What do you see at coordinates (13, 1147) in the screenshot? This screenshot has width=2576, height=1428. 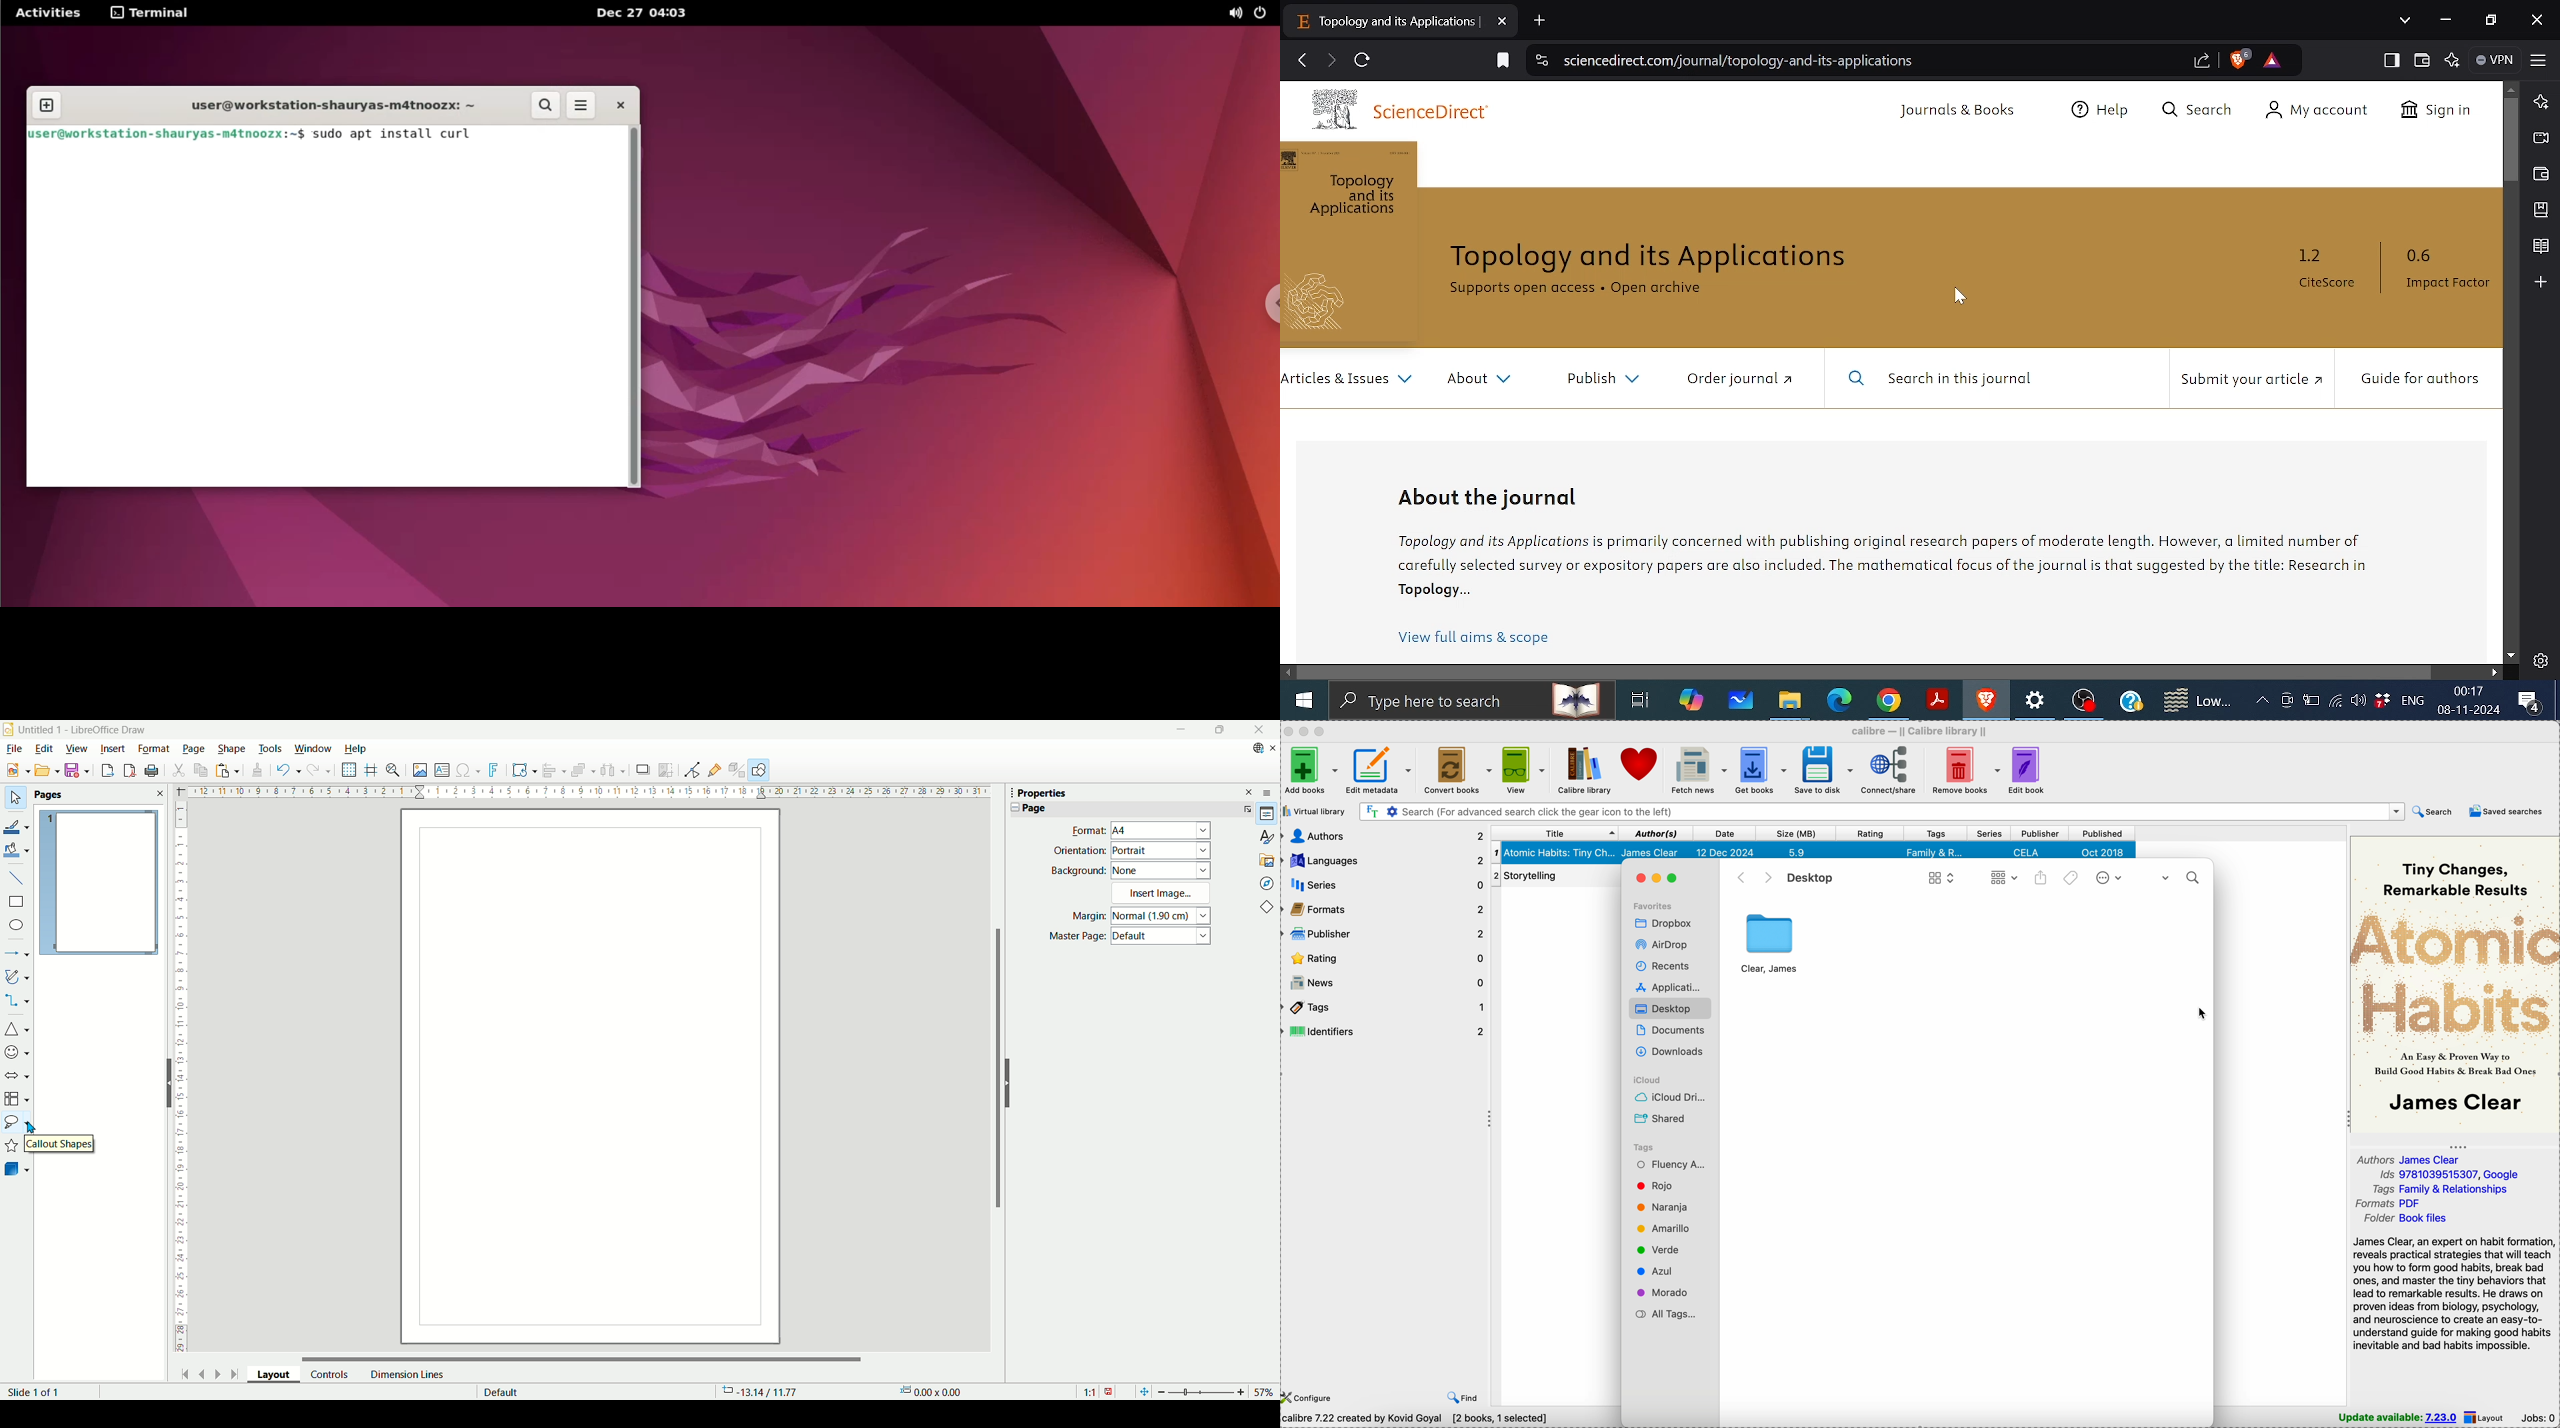 I see `stars and banners` at bounding box center [13, 1147].